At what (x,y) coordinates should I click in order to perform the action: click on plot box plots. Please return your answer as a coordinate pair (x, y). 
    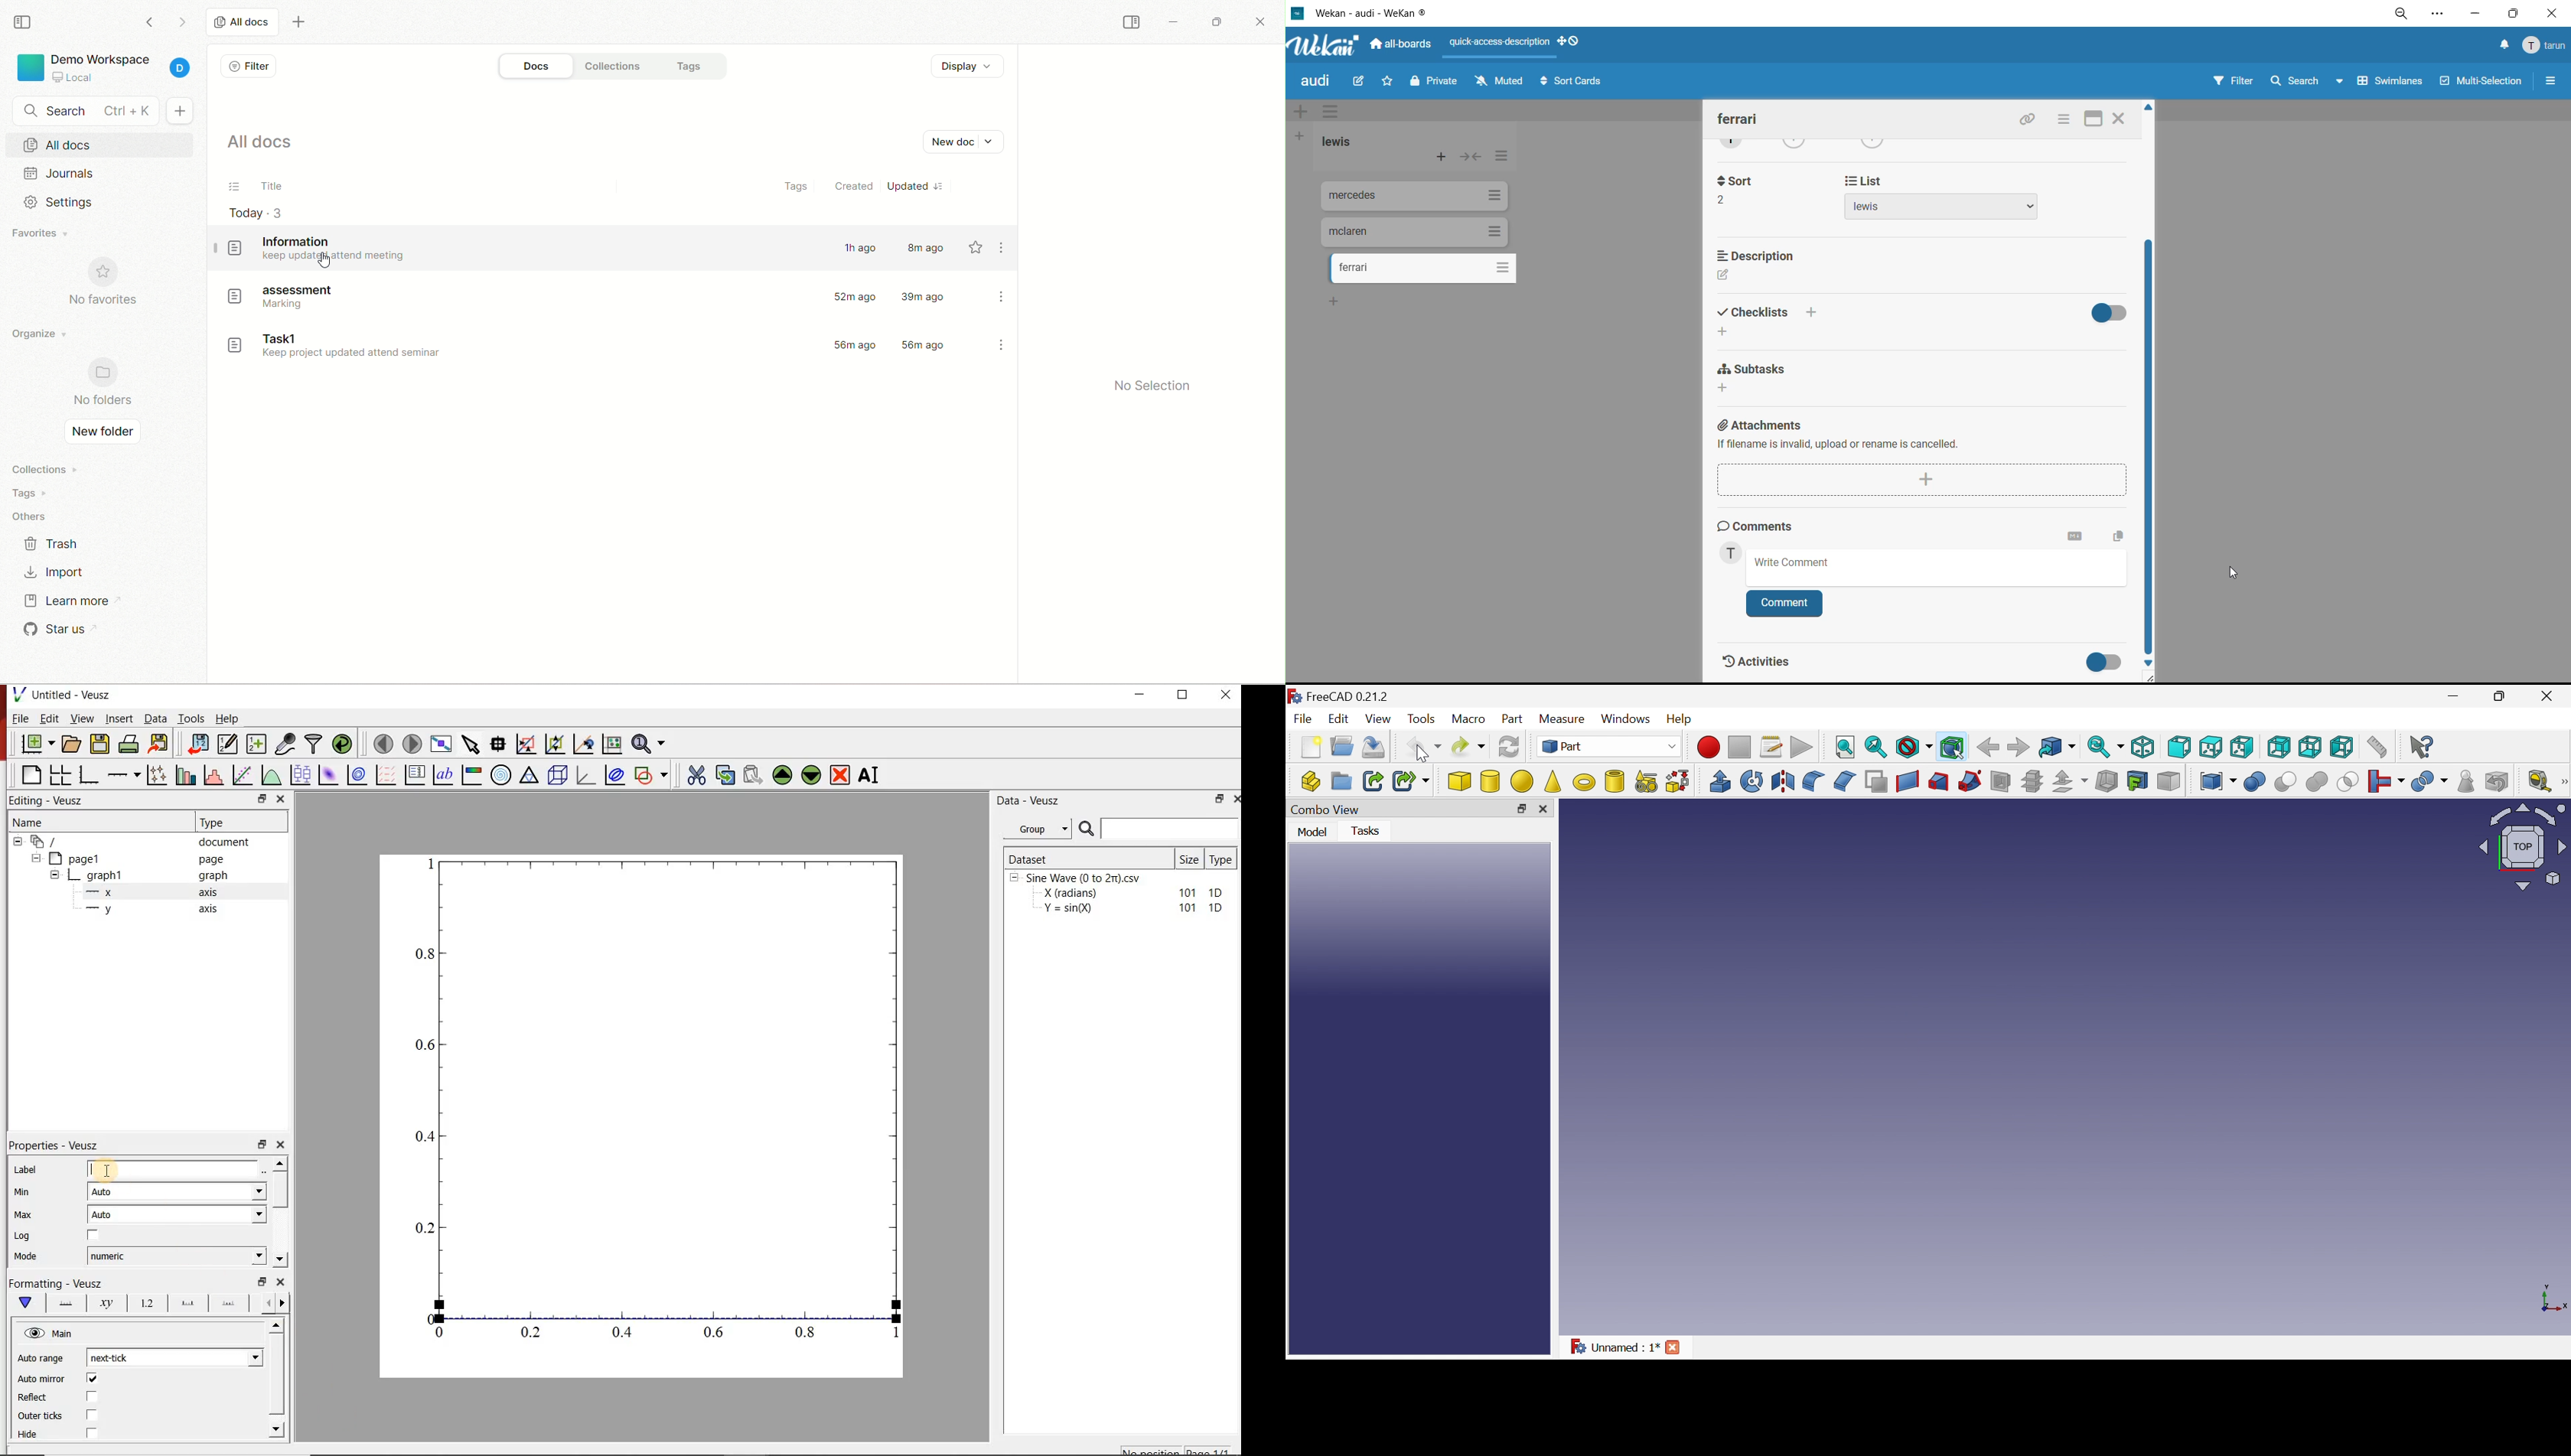
    Looking at the image, I should click on (301, 776).